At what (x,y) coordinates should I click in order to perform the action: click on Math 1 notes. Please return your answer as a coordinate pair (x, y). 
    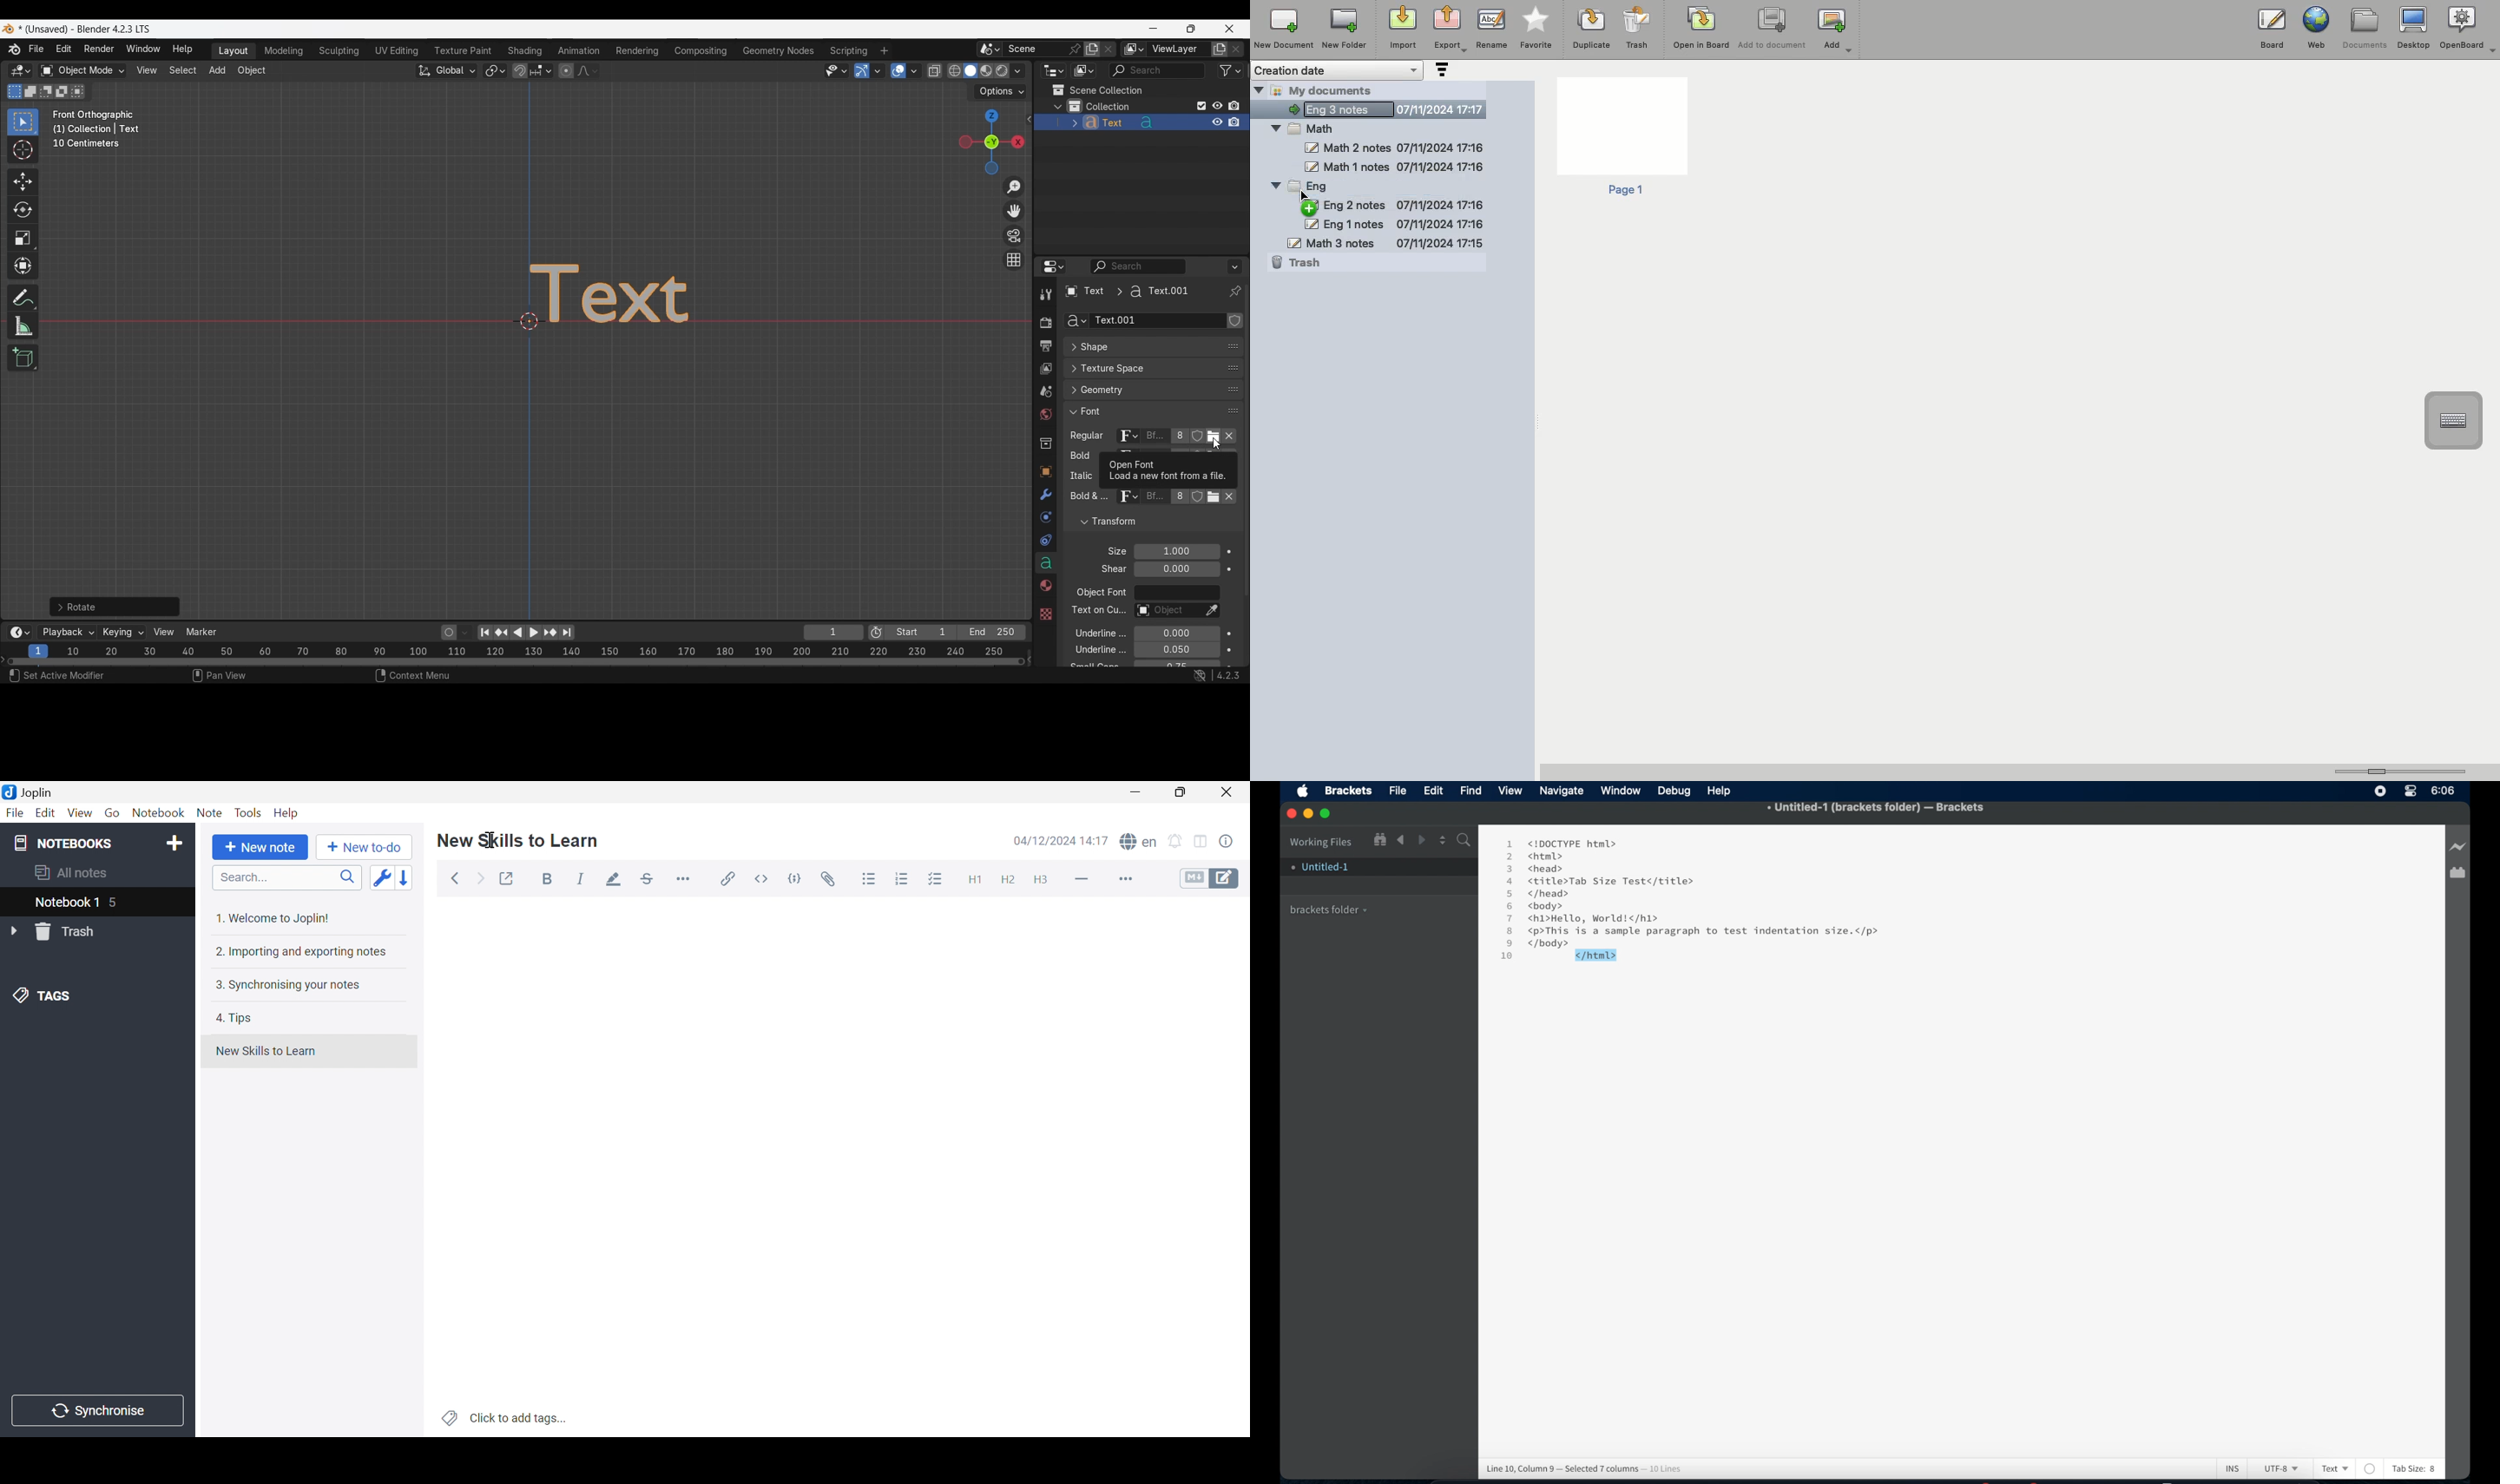
    Looking at the image, I should click on (1392, 167).